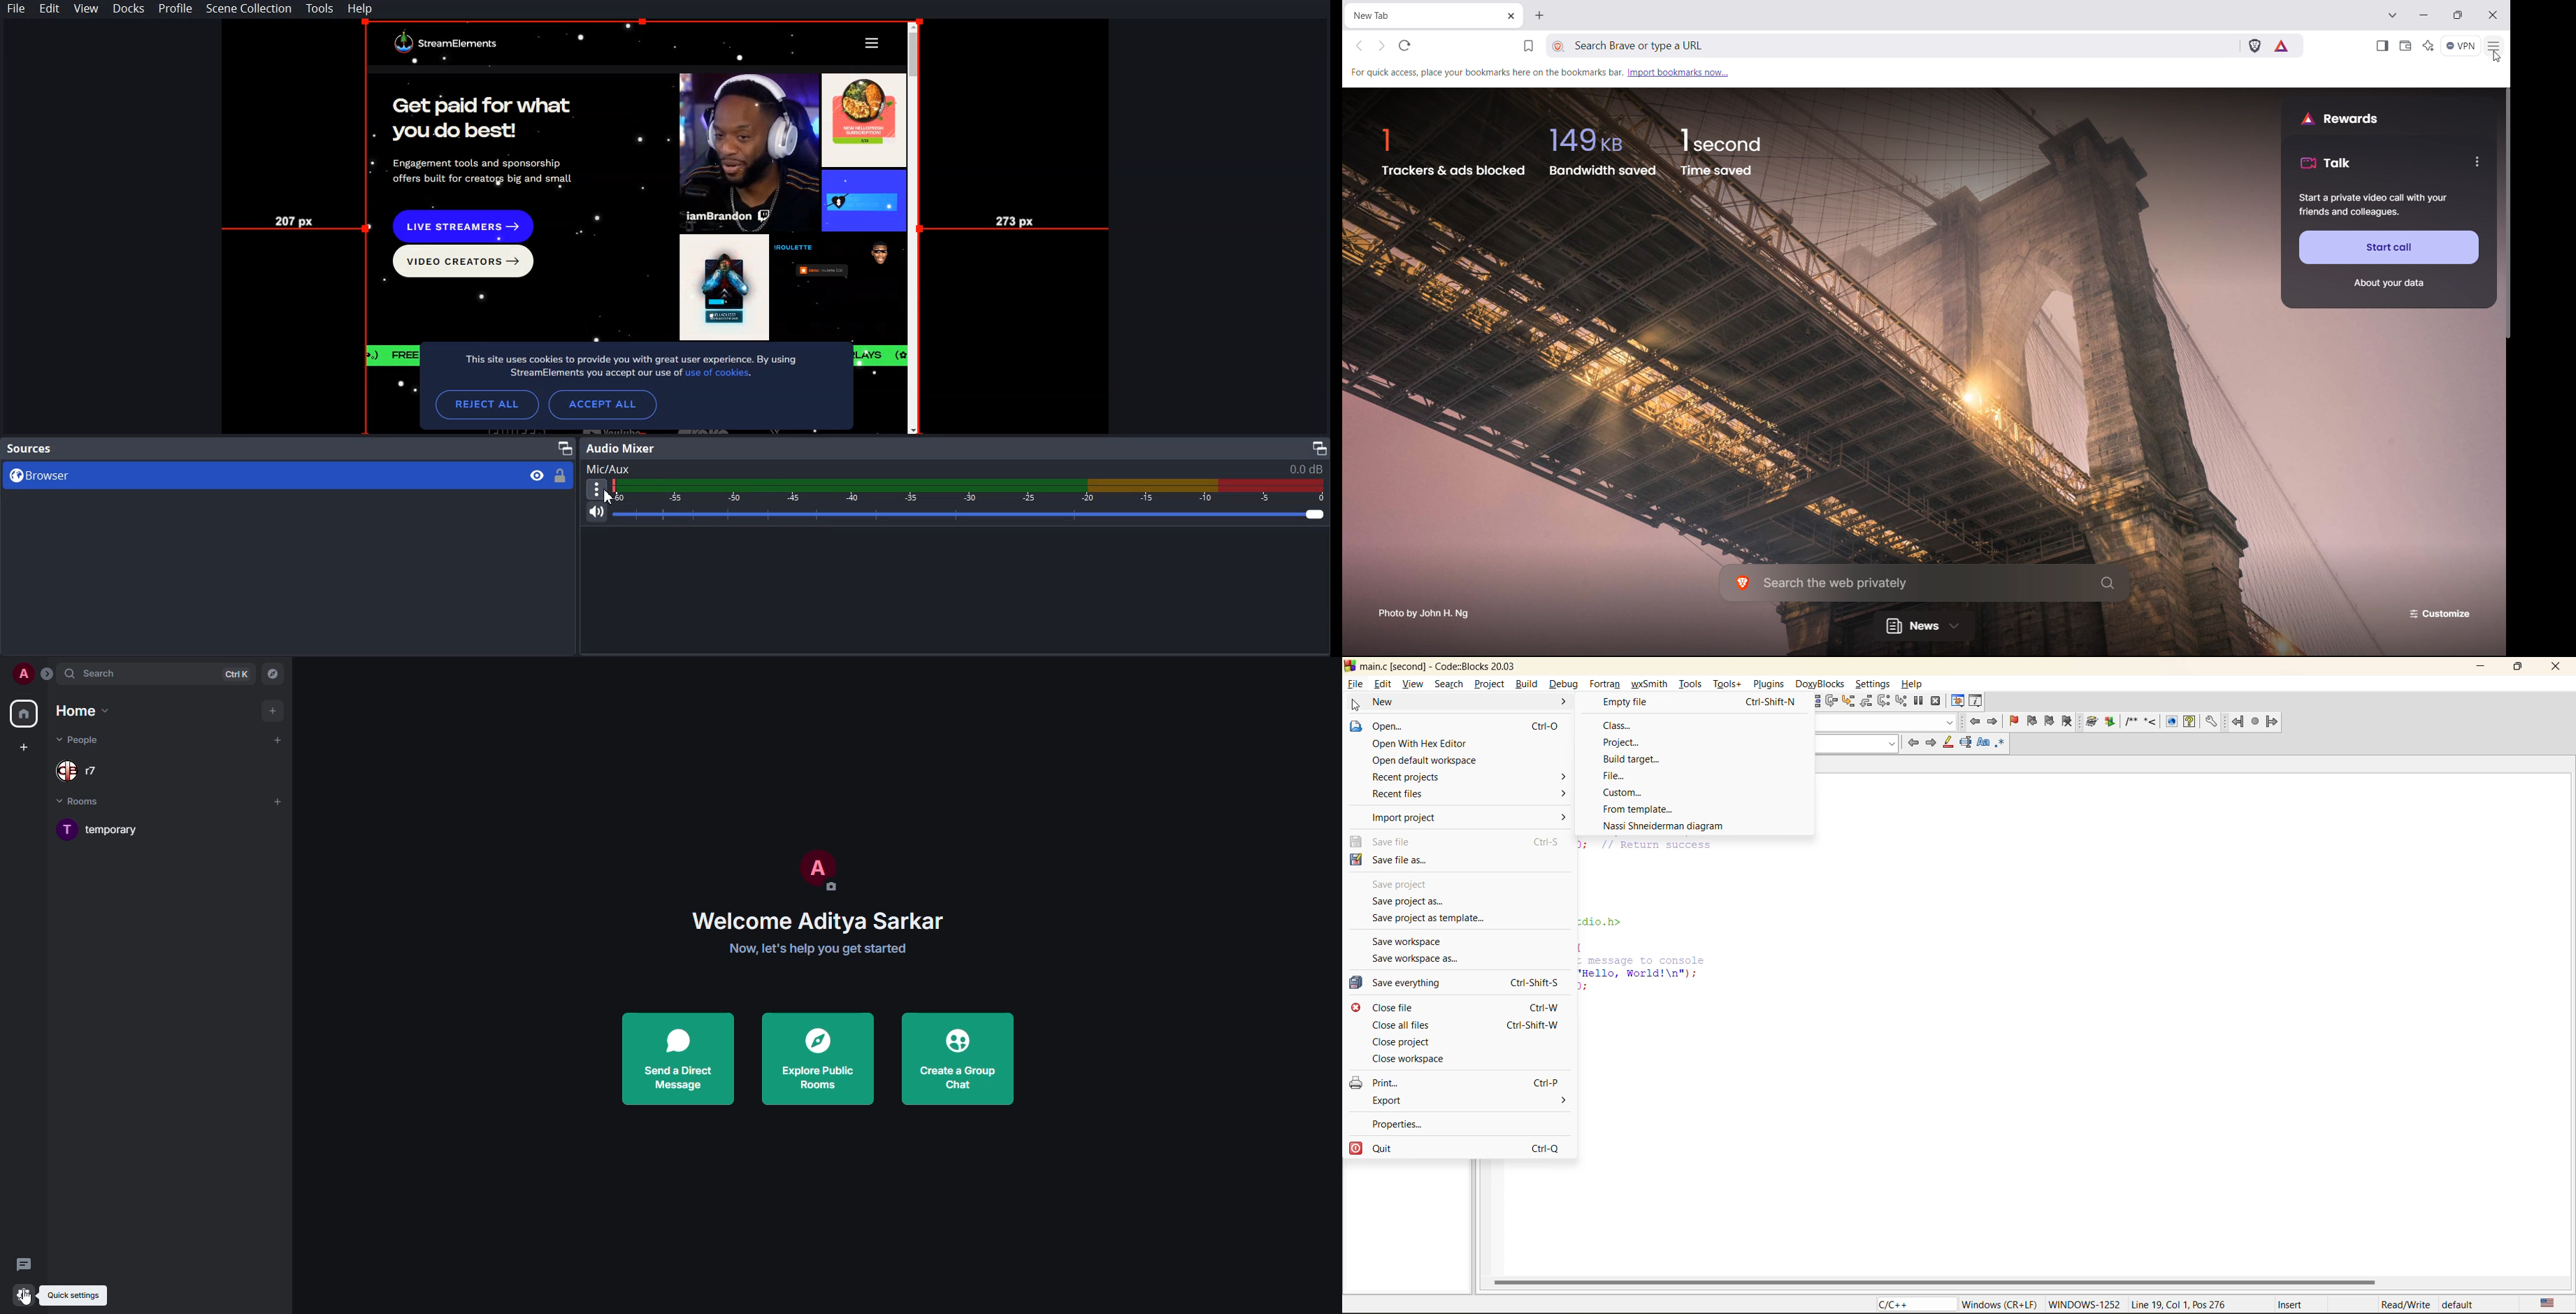 This screenshot has height=1316, width=2576. Describe the element at coordinates (1974, 701) in the screenshot. I see `various info` at that location.